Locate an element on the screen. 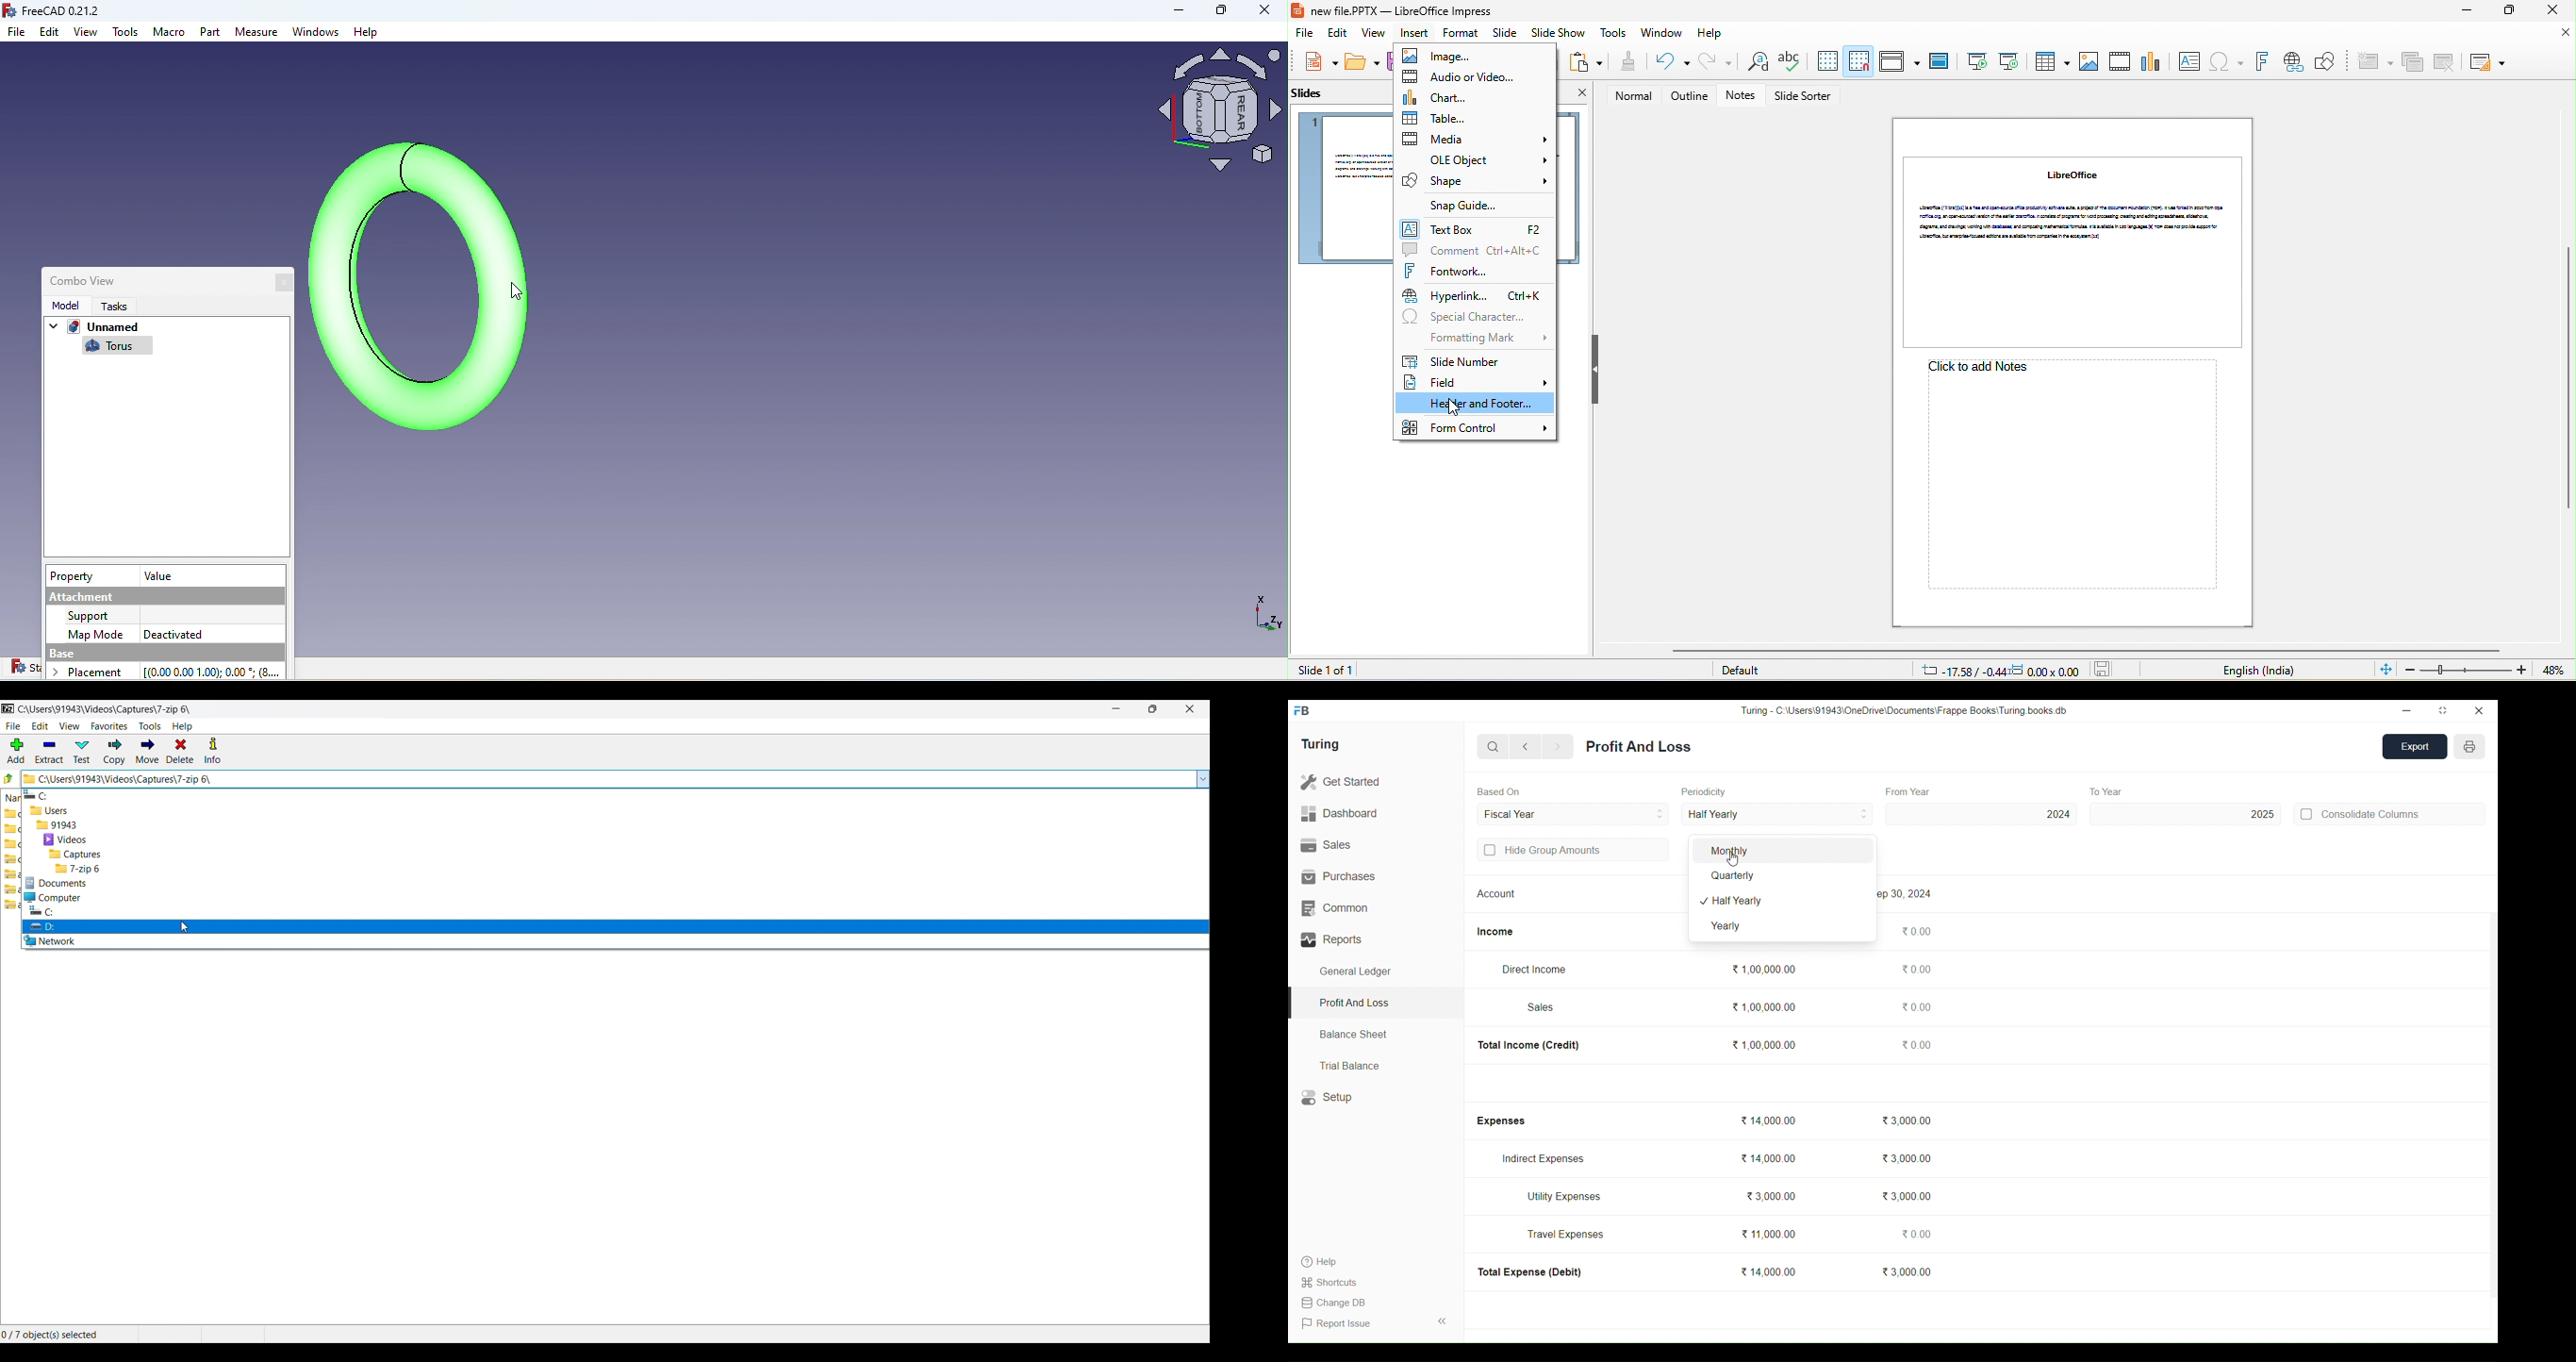 The width and height of the screenshot is (2576, 1372). snap to grid is located at coordinates (1859, 60).